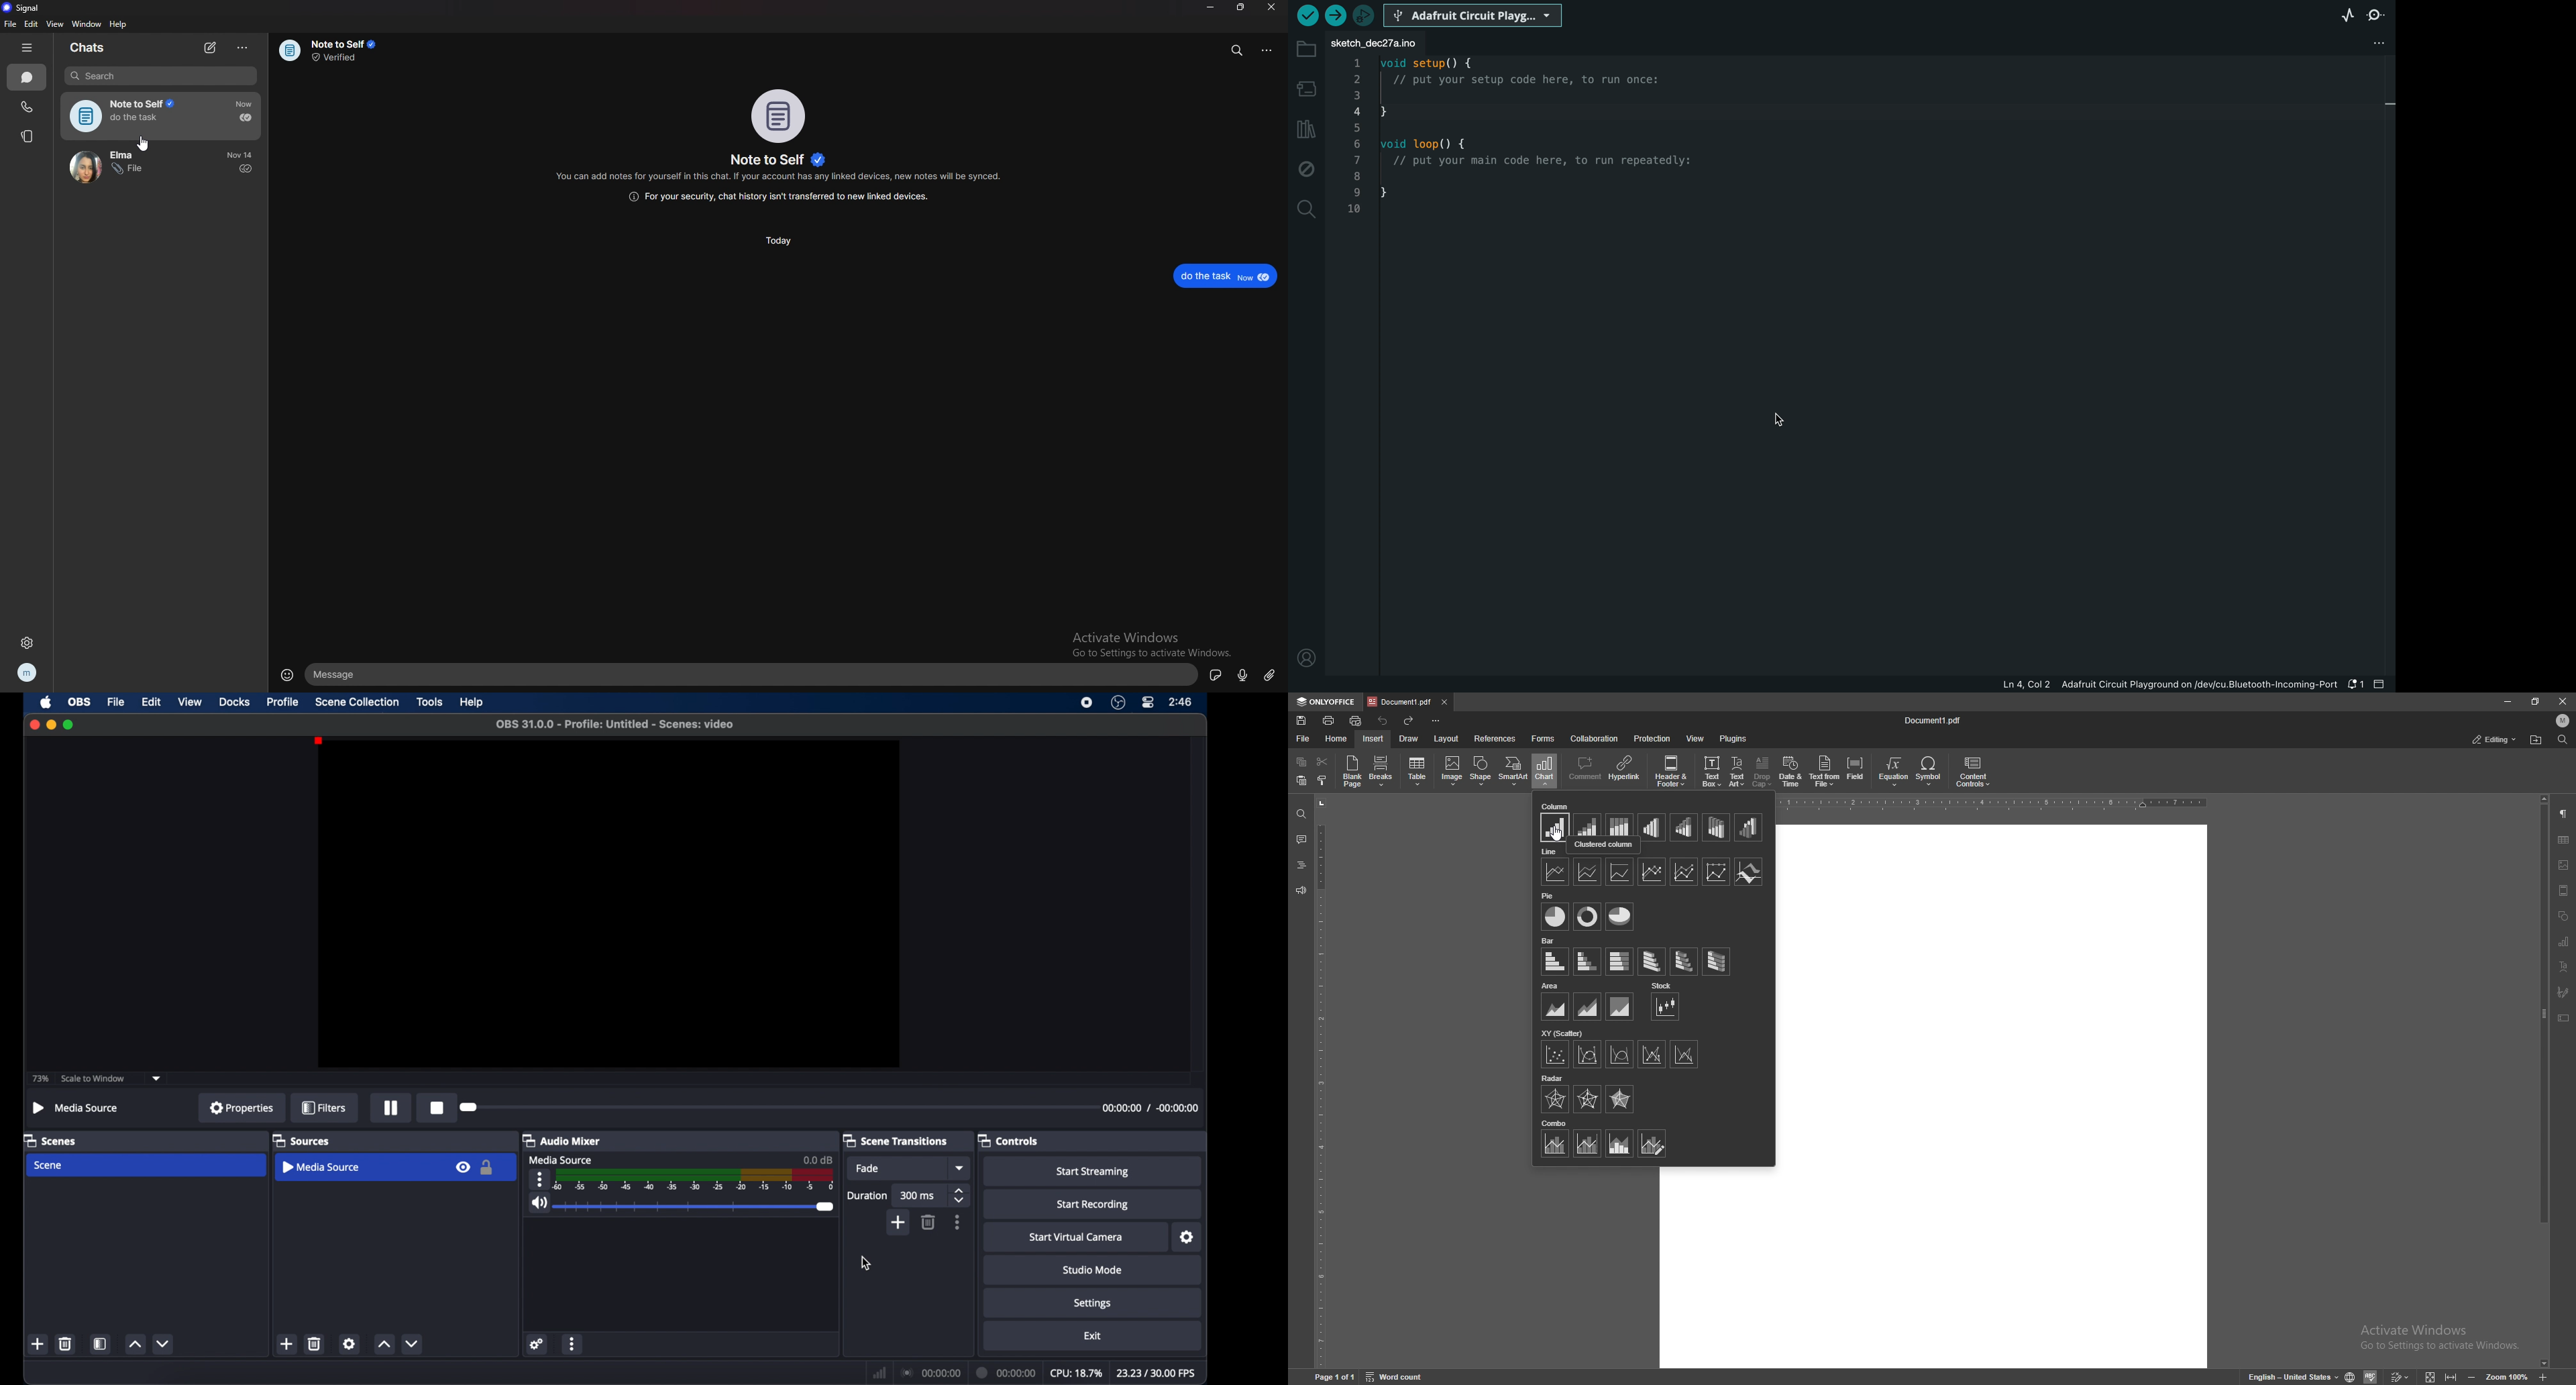  Describe the element at coordinates (39, 1079) in the screenshot. I see `73%` at that location.